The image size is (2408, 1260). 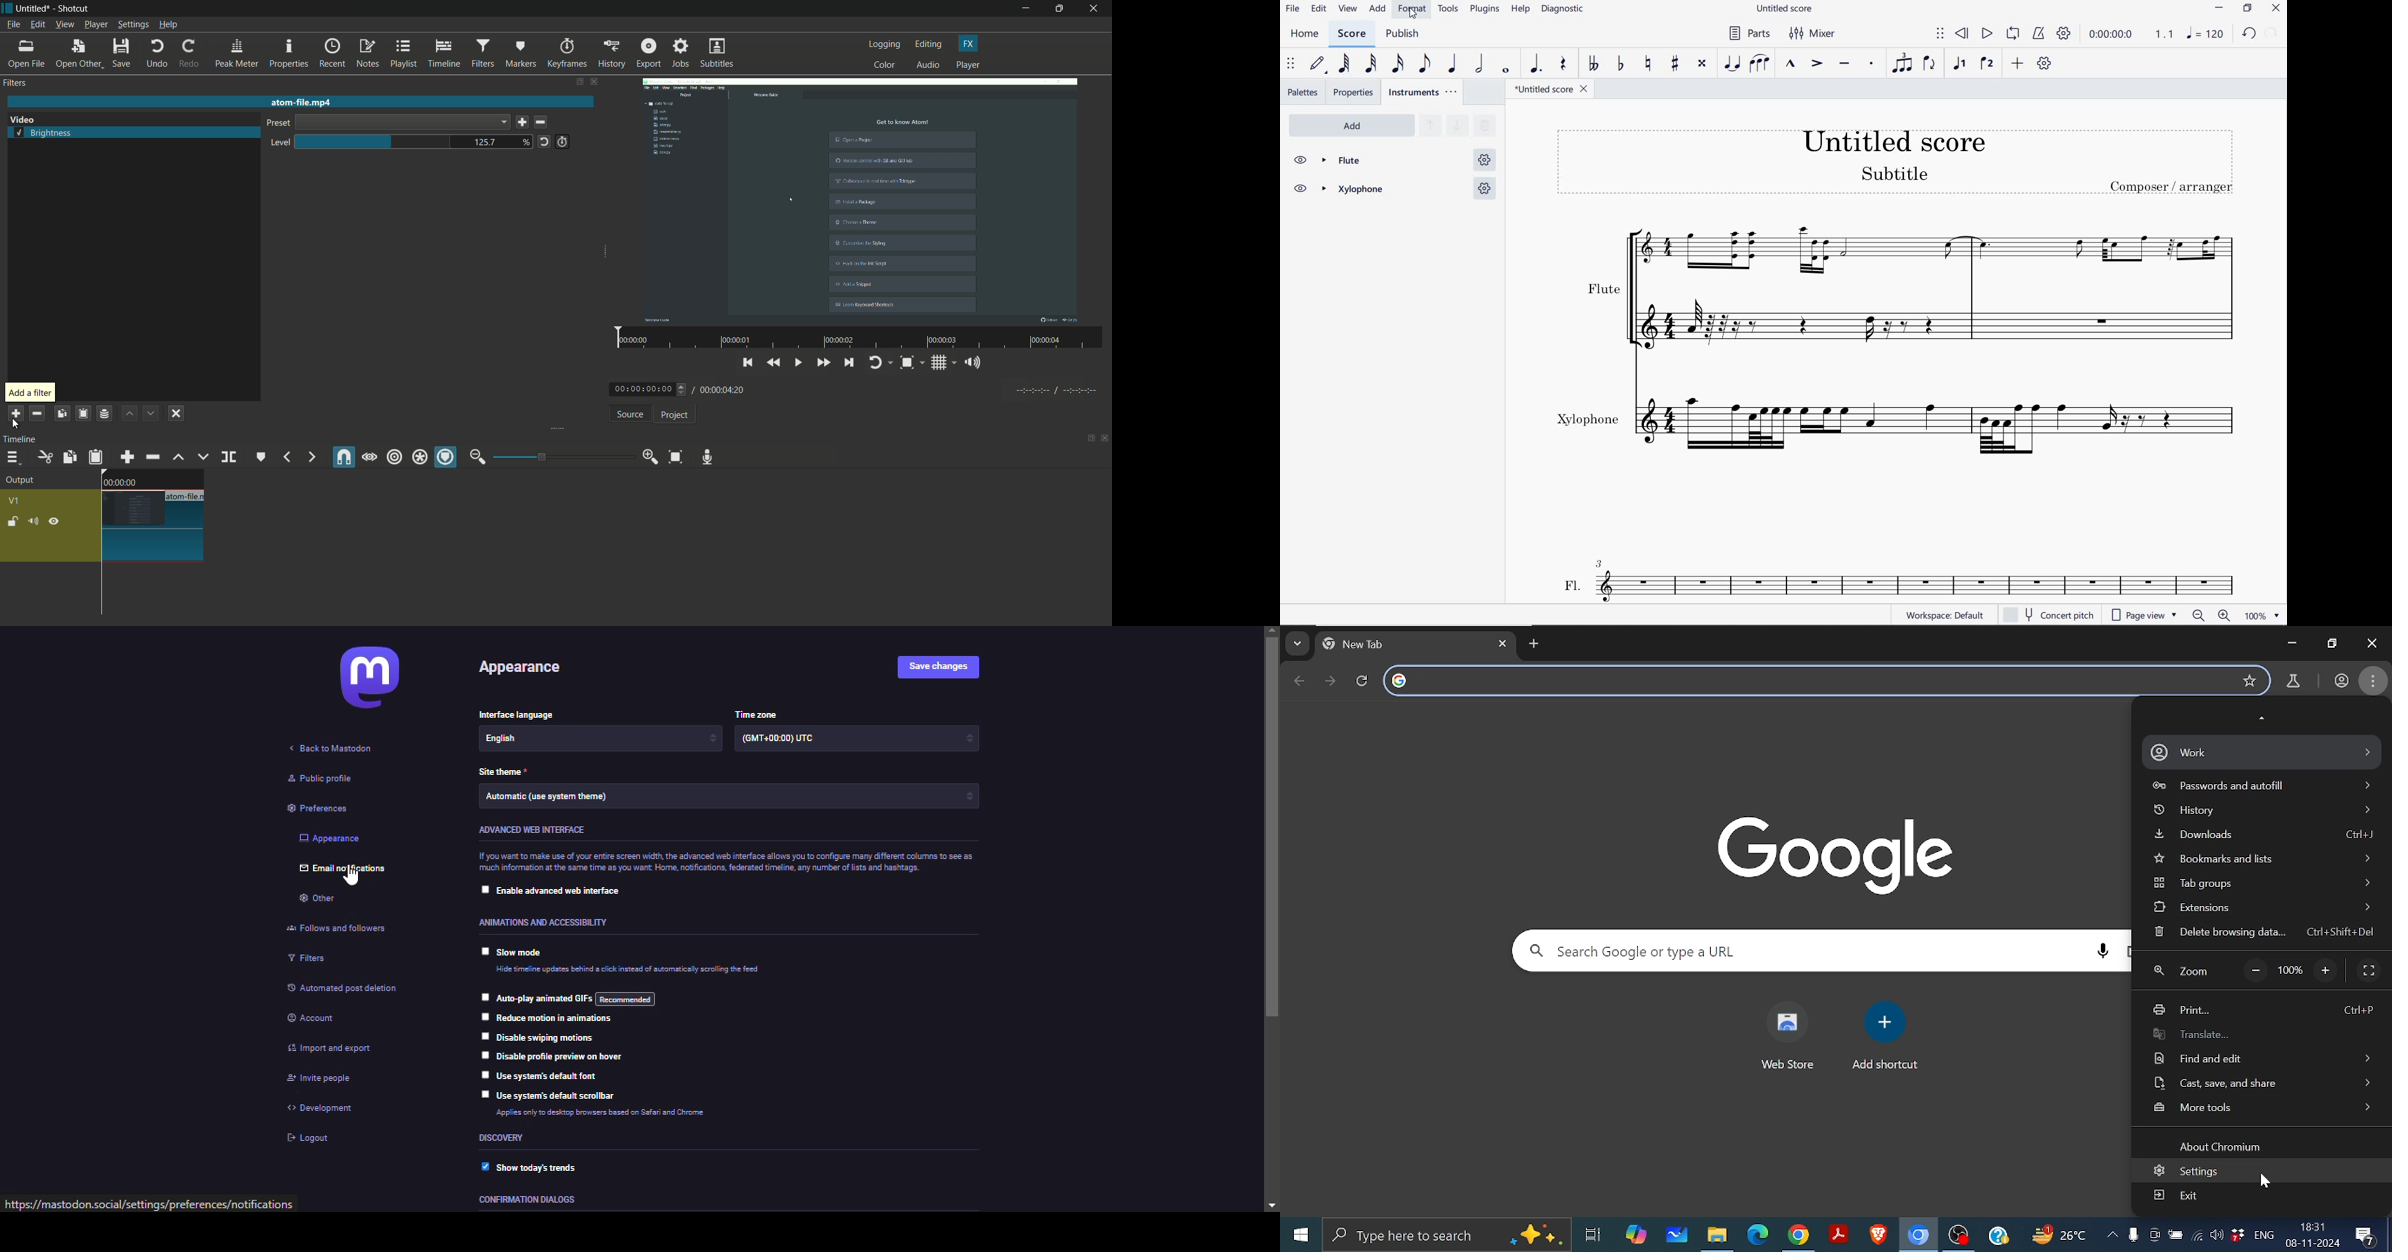 What do you see at coordinates (16, 83) in the screenshot?
I see `filters` at bounding box center [16, 83].